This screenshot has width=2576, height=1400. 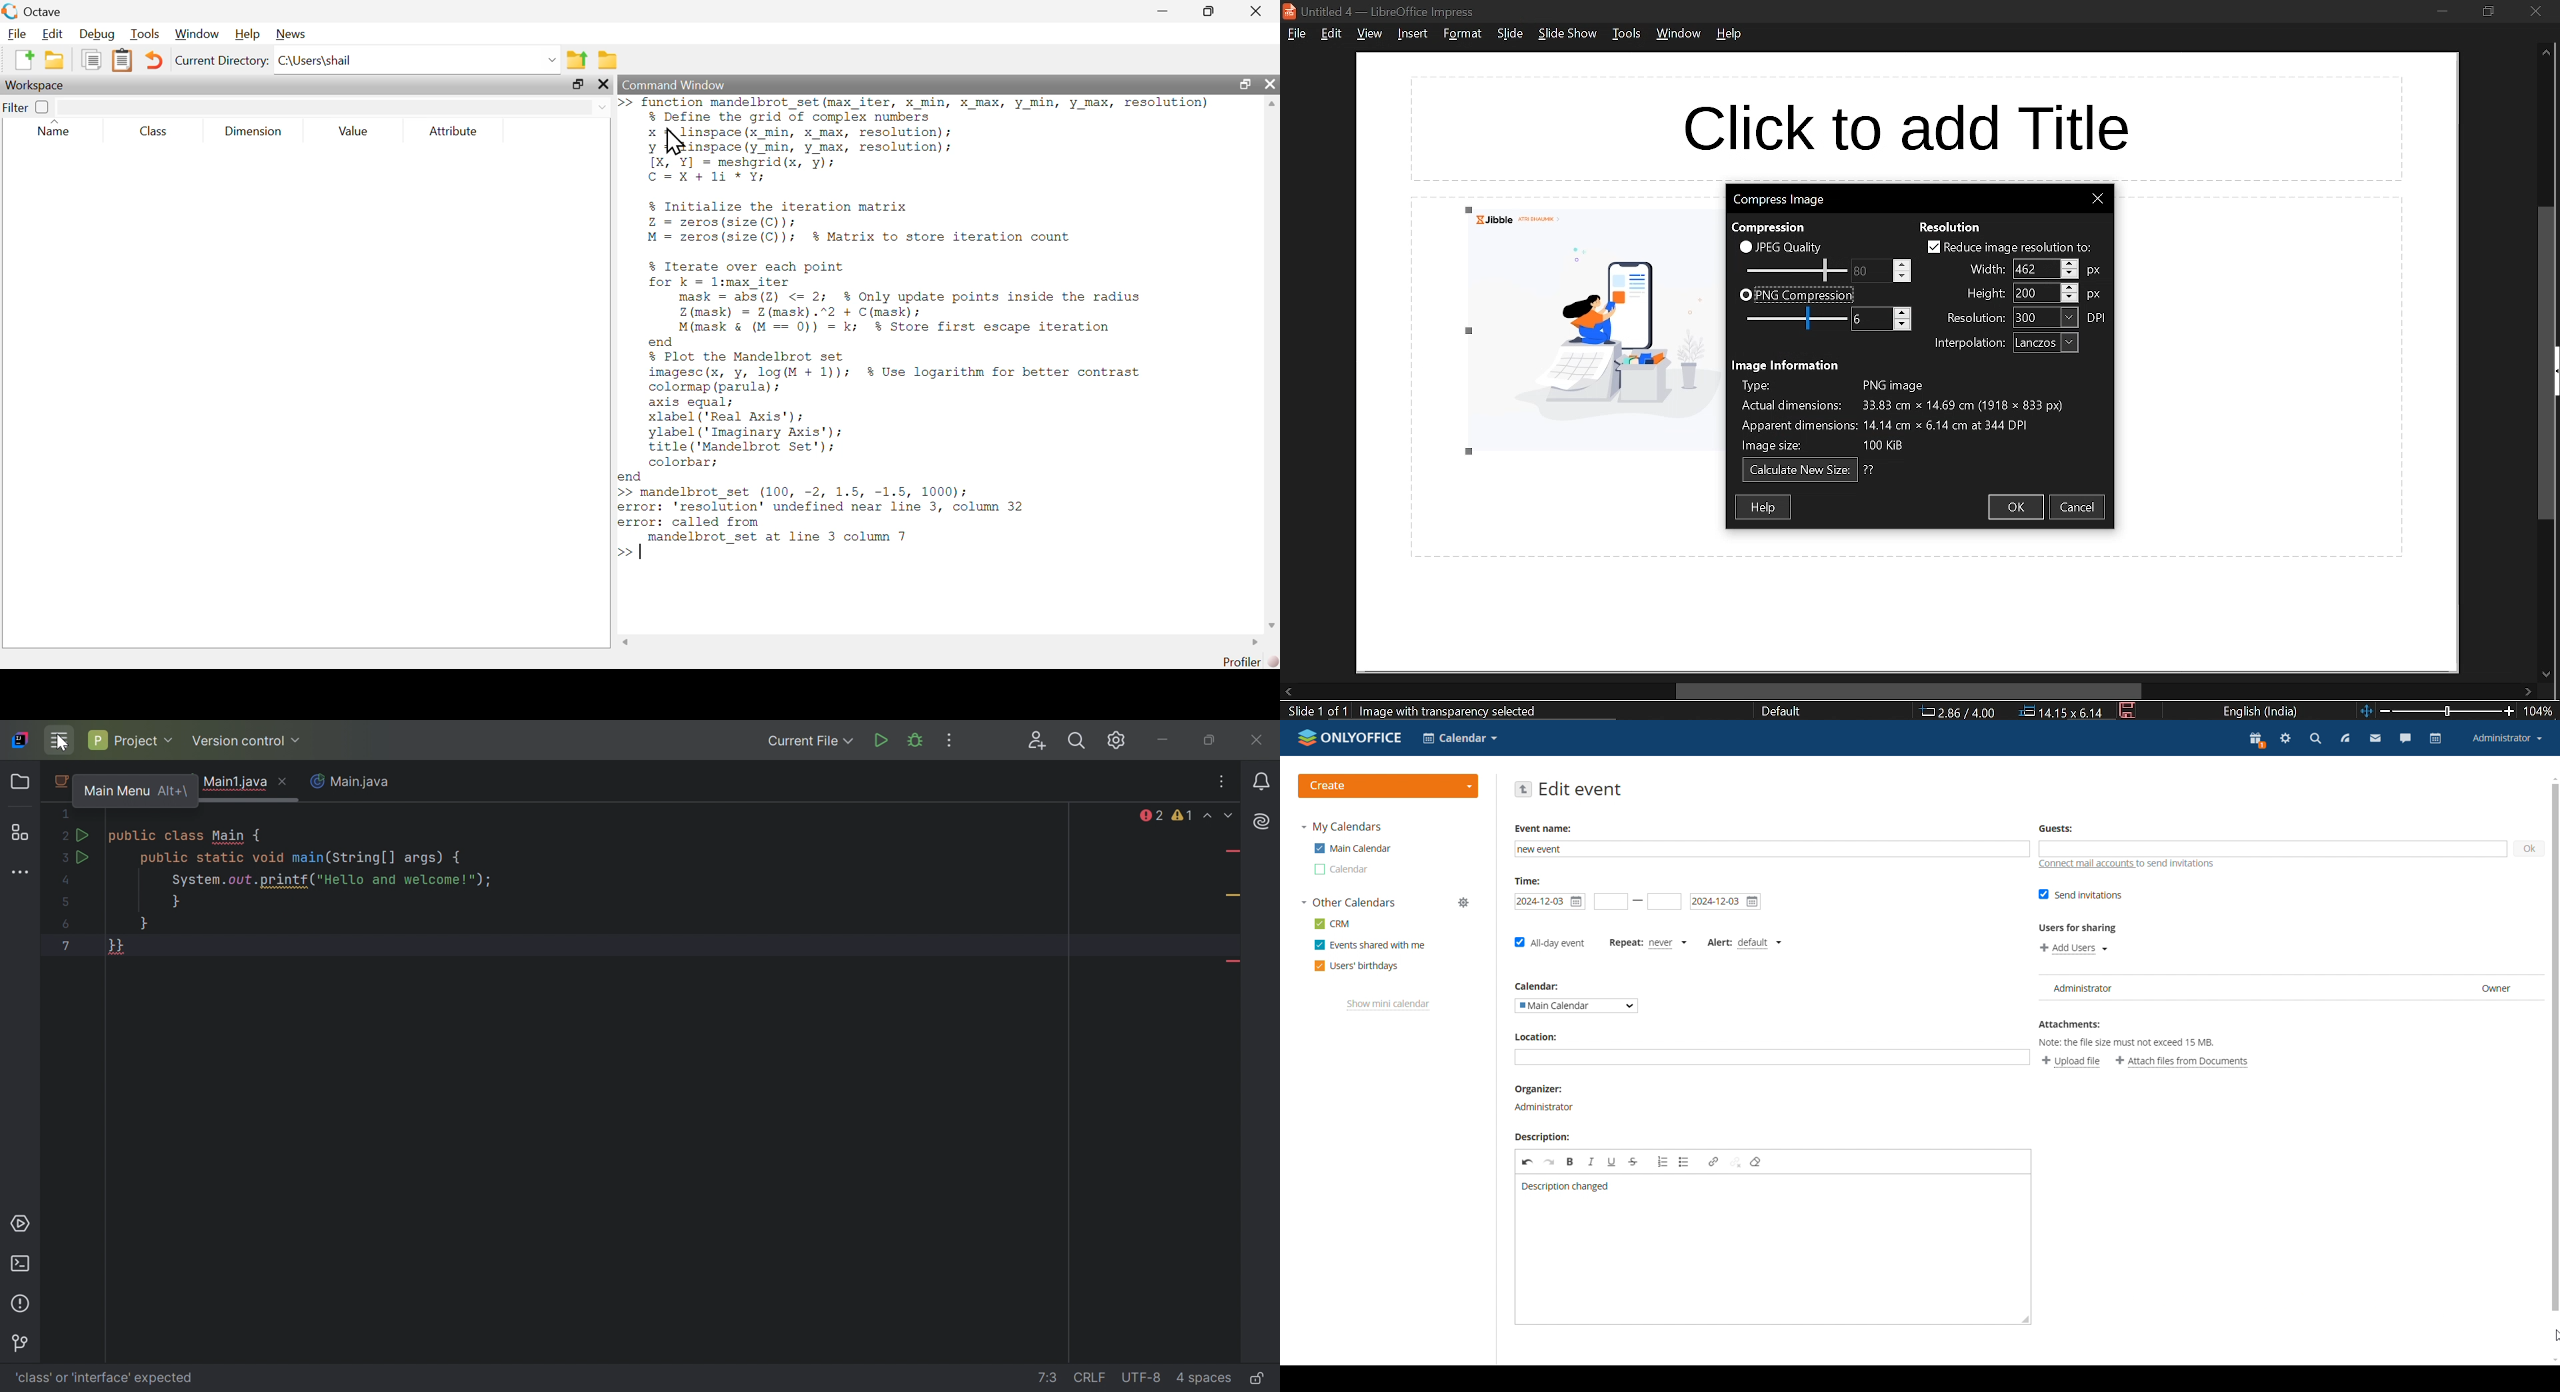 What do you see at coordinates (1568, 34) in the screenshot?
I see `slide show` at bounding box center [1568, 34].